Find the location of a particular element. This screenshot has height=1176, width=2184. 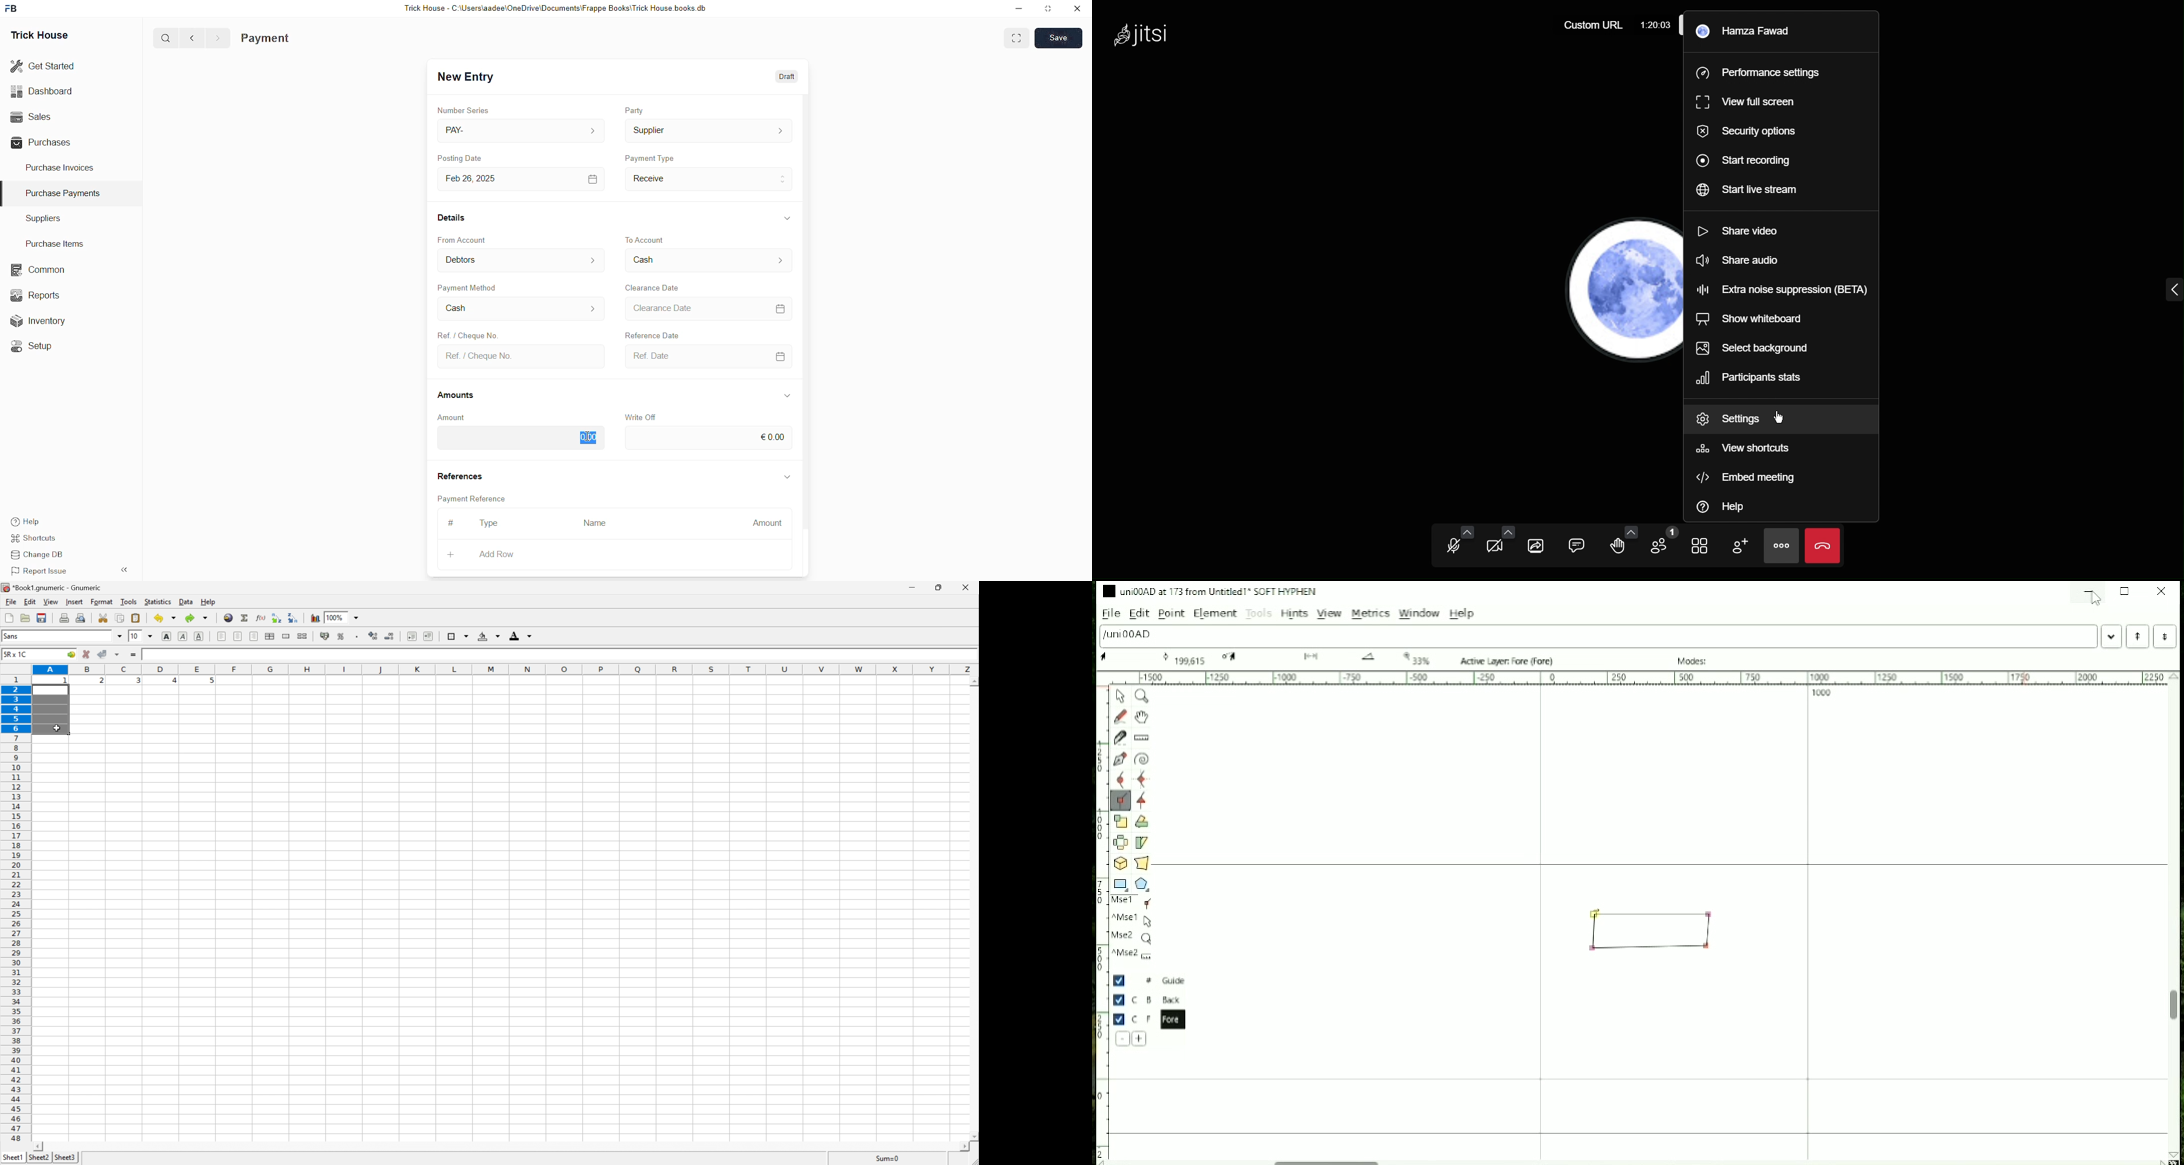

close is located at coordinates (968, 589).